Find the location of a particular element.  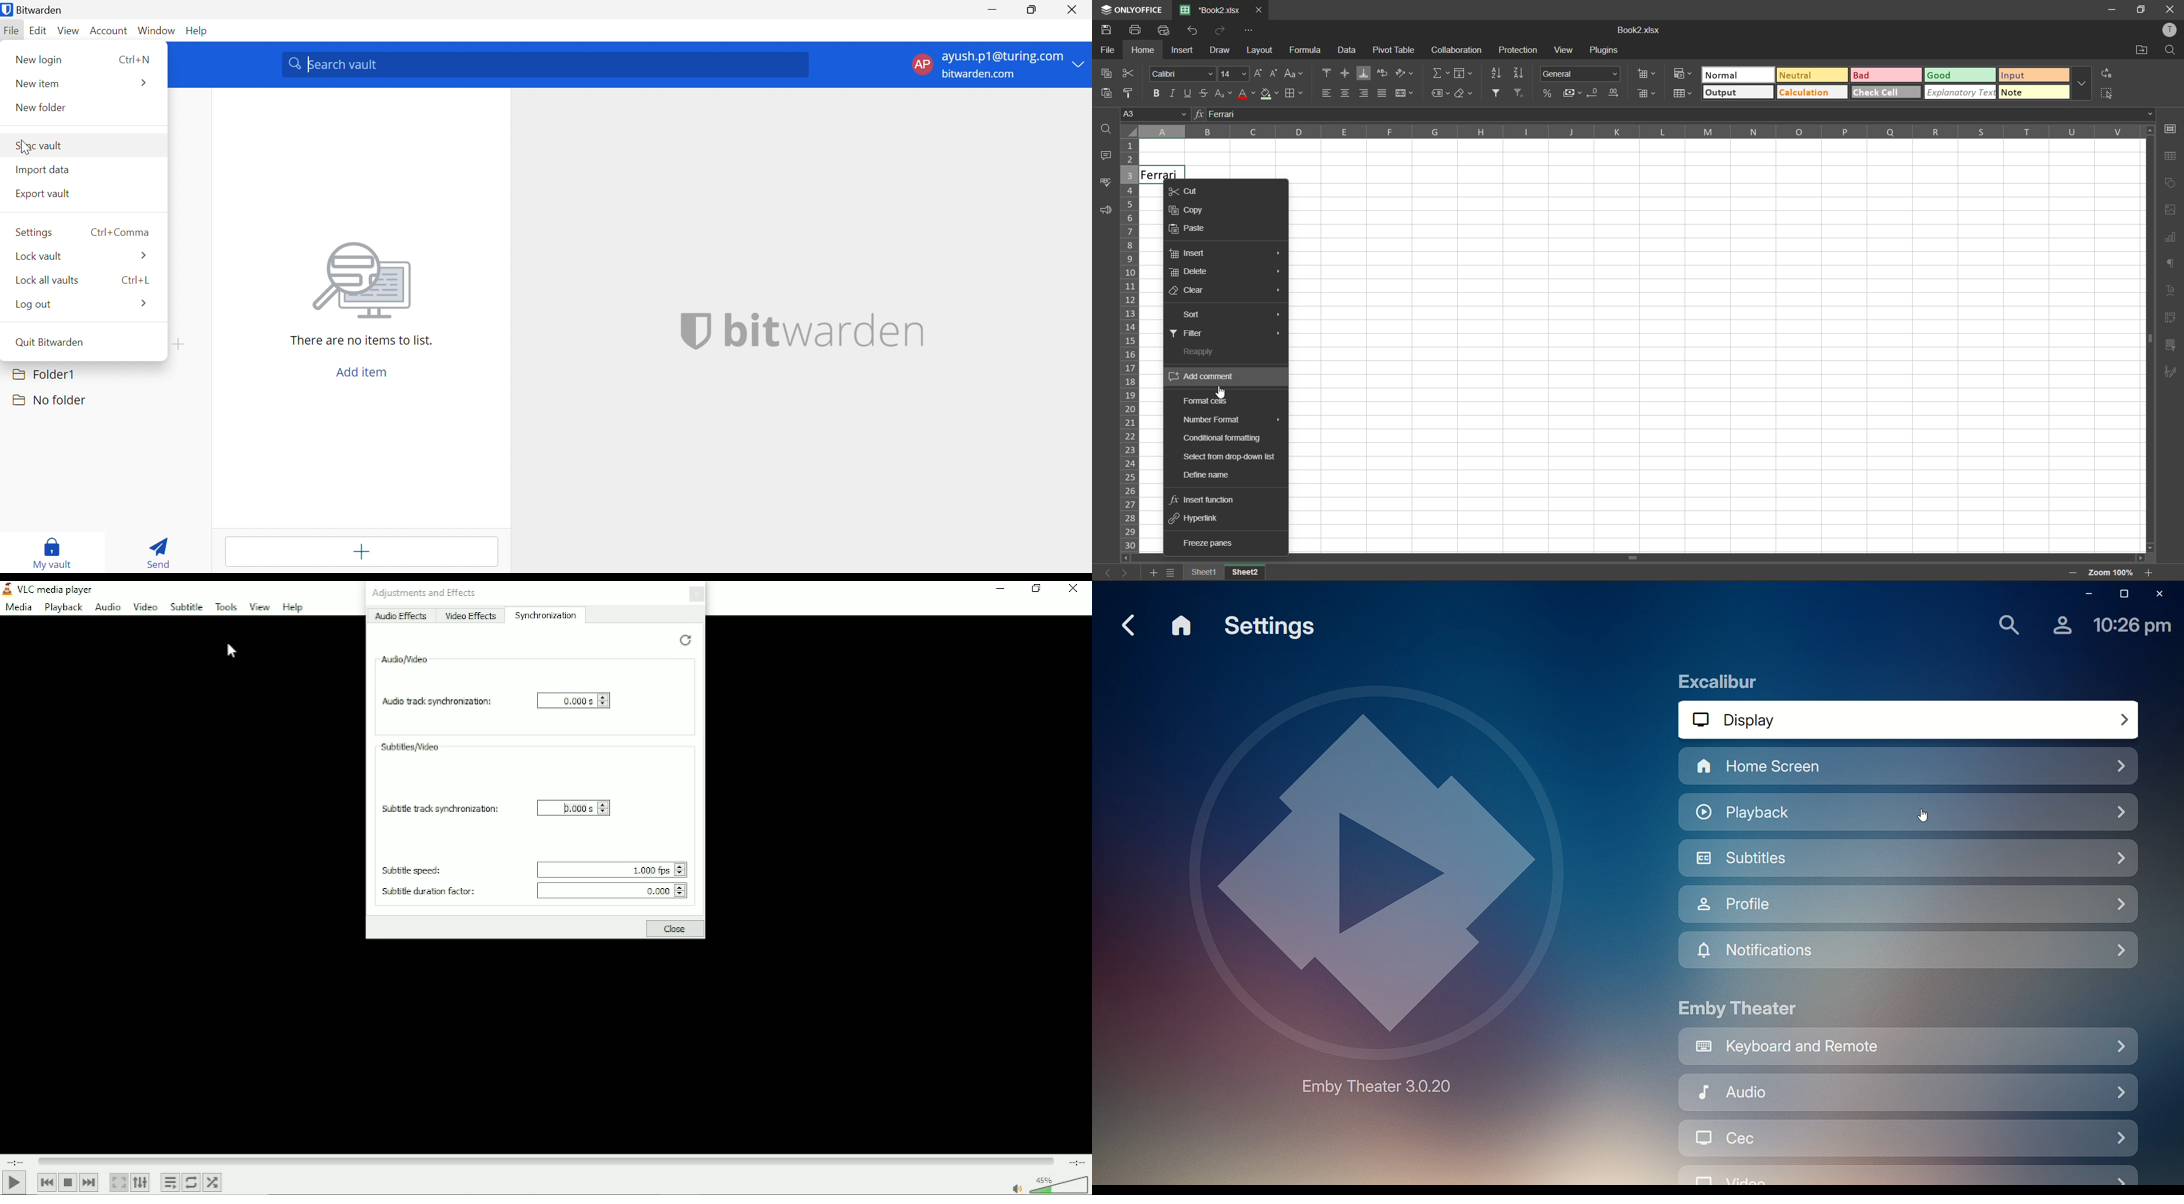

media is located at coordinates (20, 608).